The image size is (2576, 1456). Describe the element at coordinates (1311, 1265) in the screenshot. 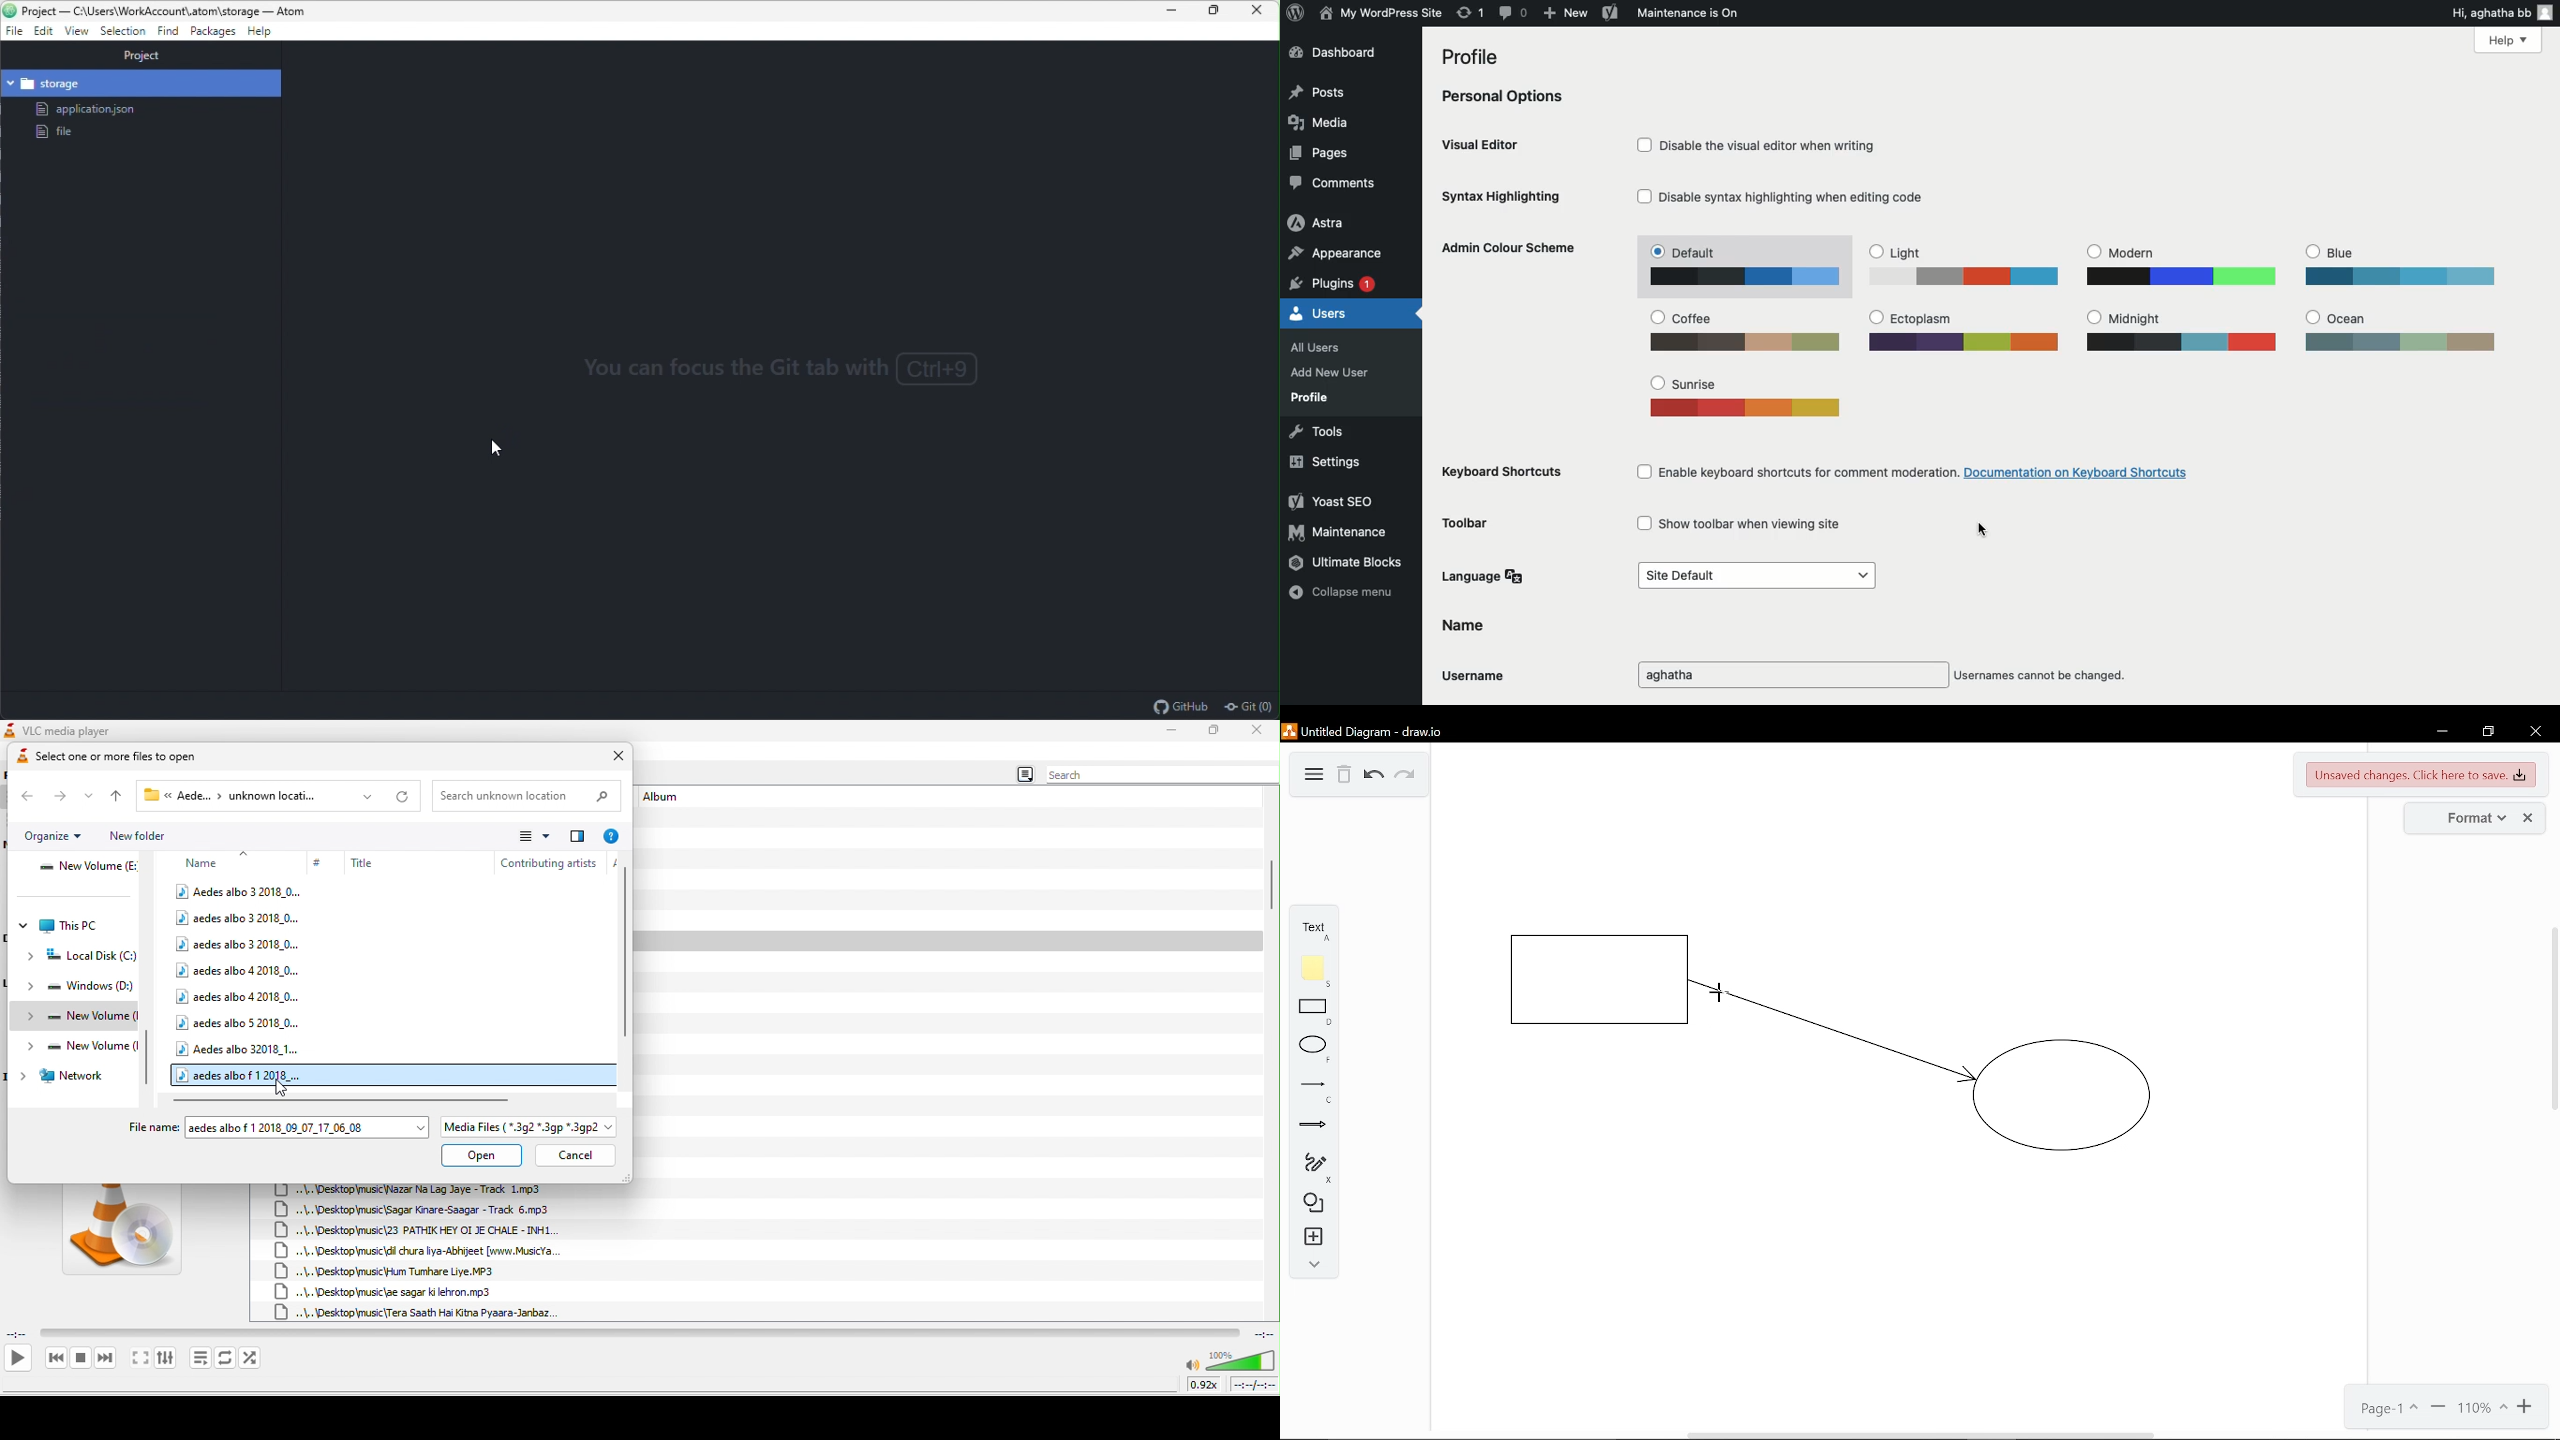

I see `Expand/Collase` at that location.